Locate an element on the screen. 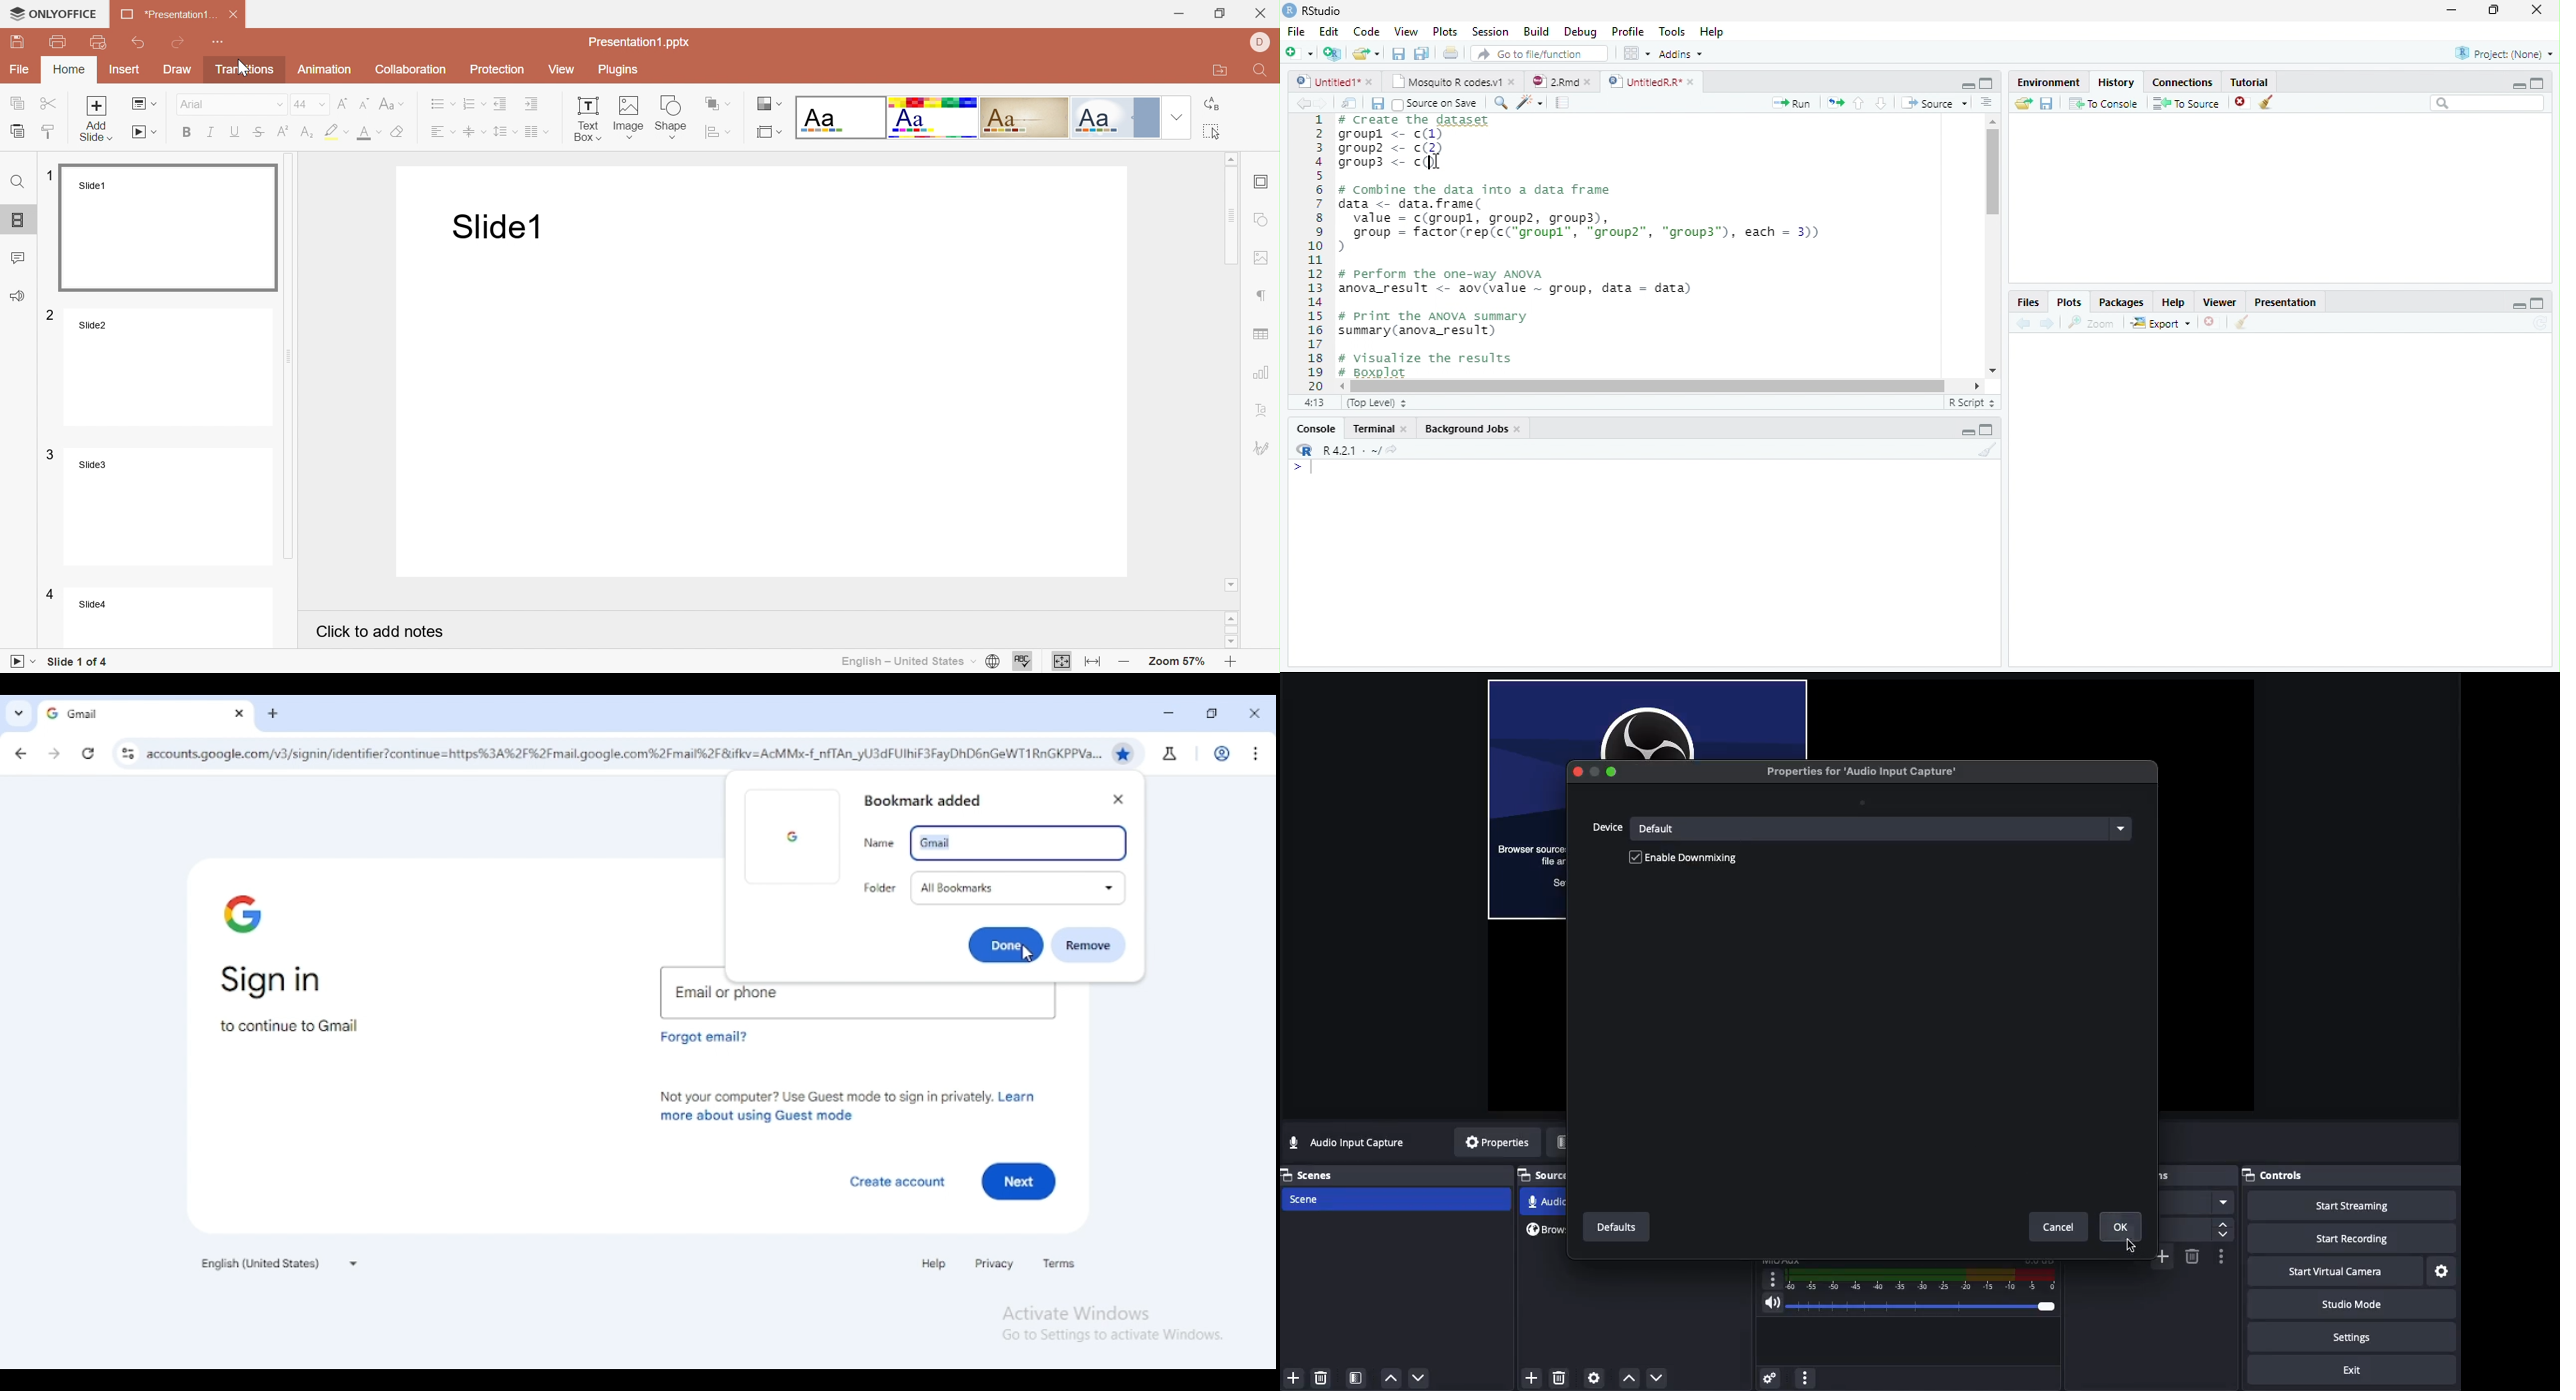 This screenshot has width=2576, height=1400. Classic is located at coordinates (1021, 117).